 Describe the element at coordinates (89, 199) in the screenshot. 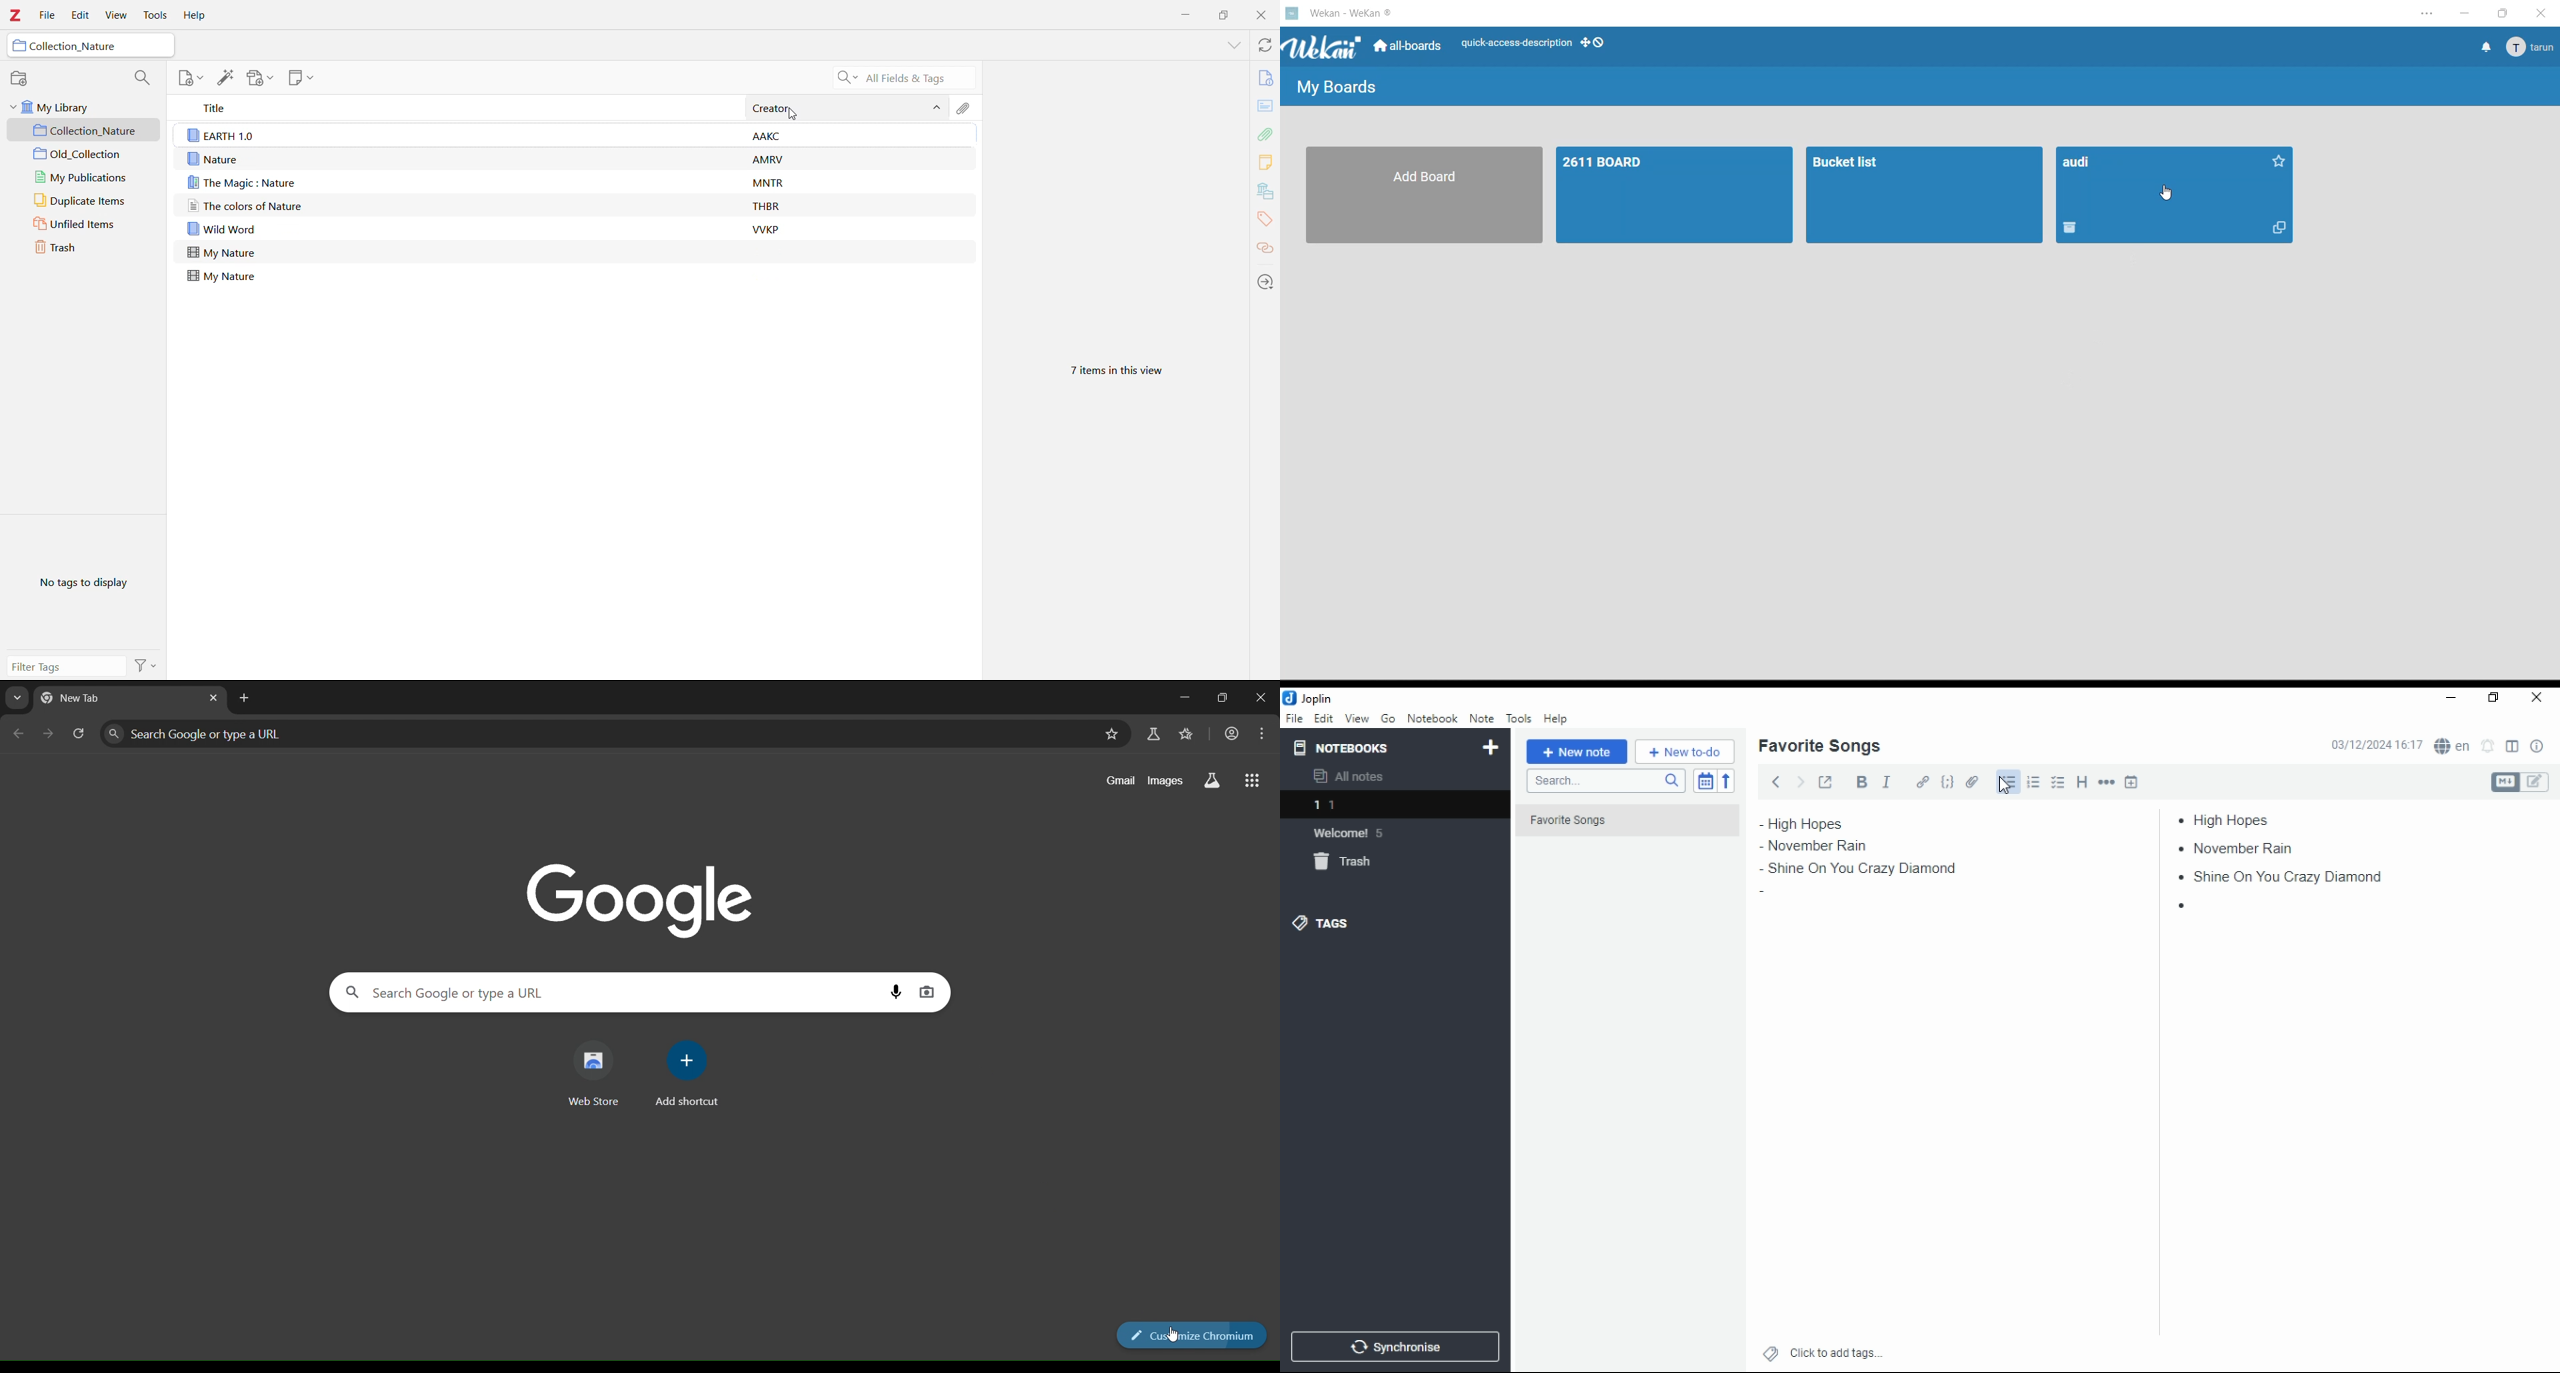

I see `Duplicate Items` at that location.